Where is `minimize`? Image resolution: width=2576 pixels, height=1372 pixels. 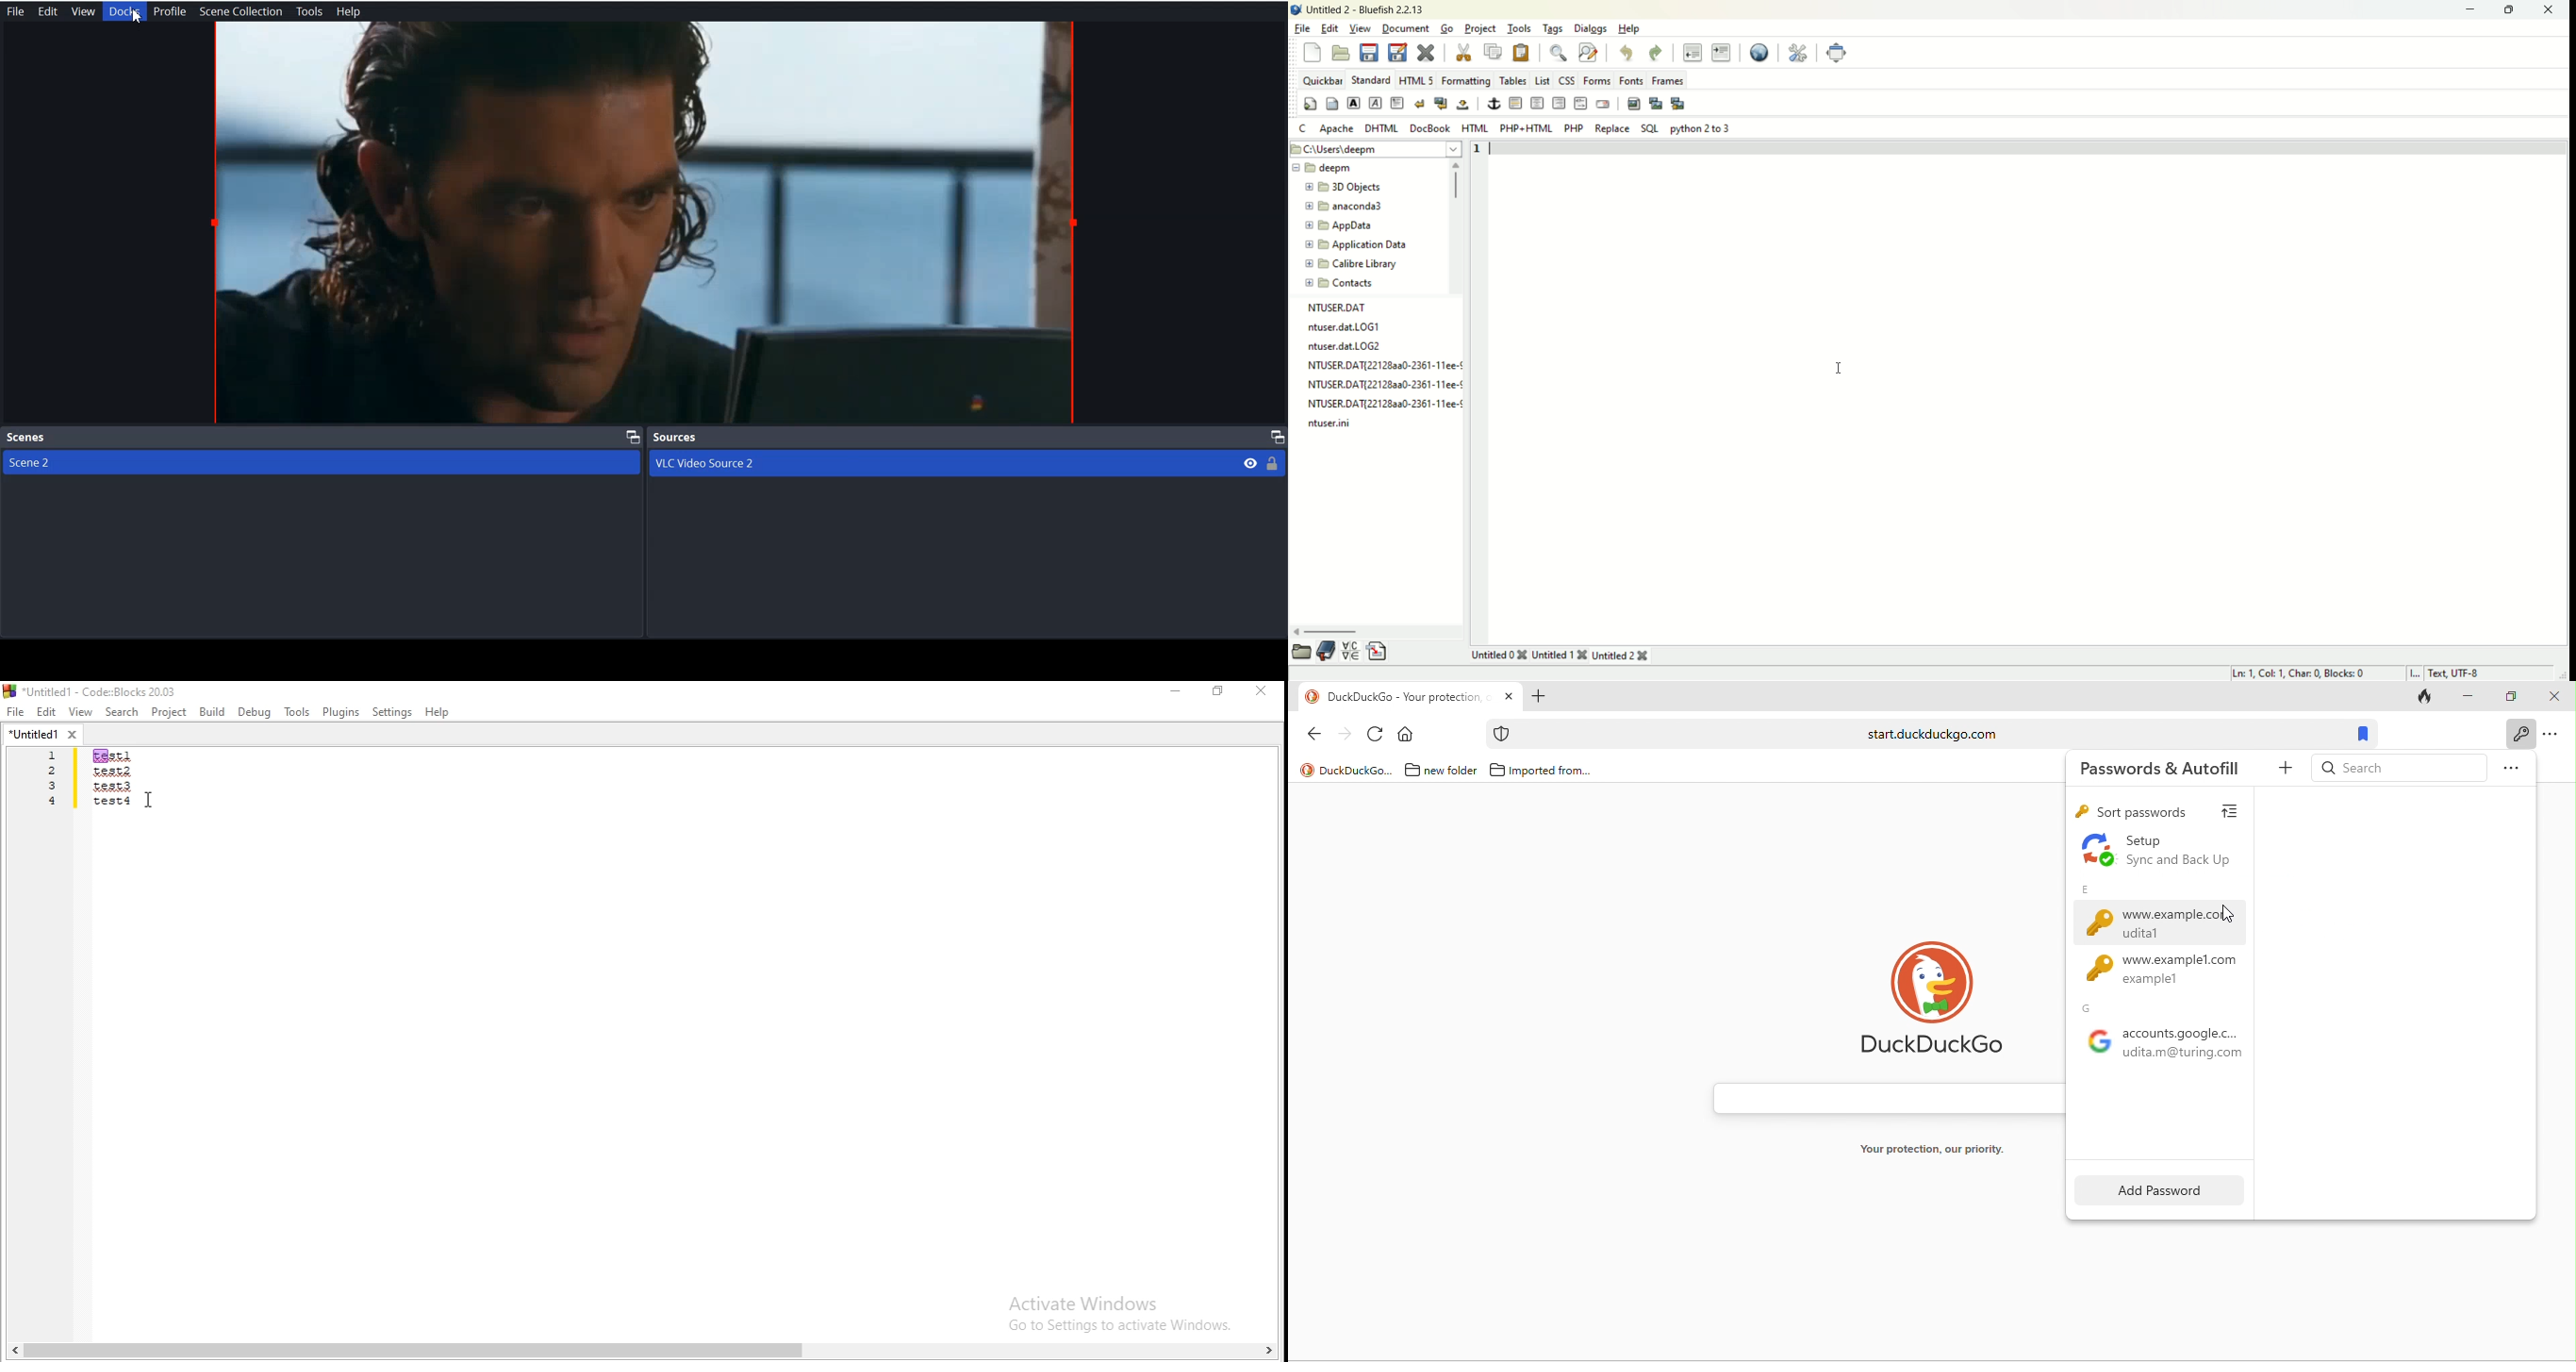 minimize is located at coordinates (2469, 696).